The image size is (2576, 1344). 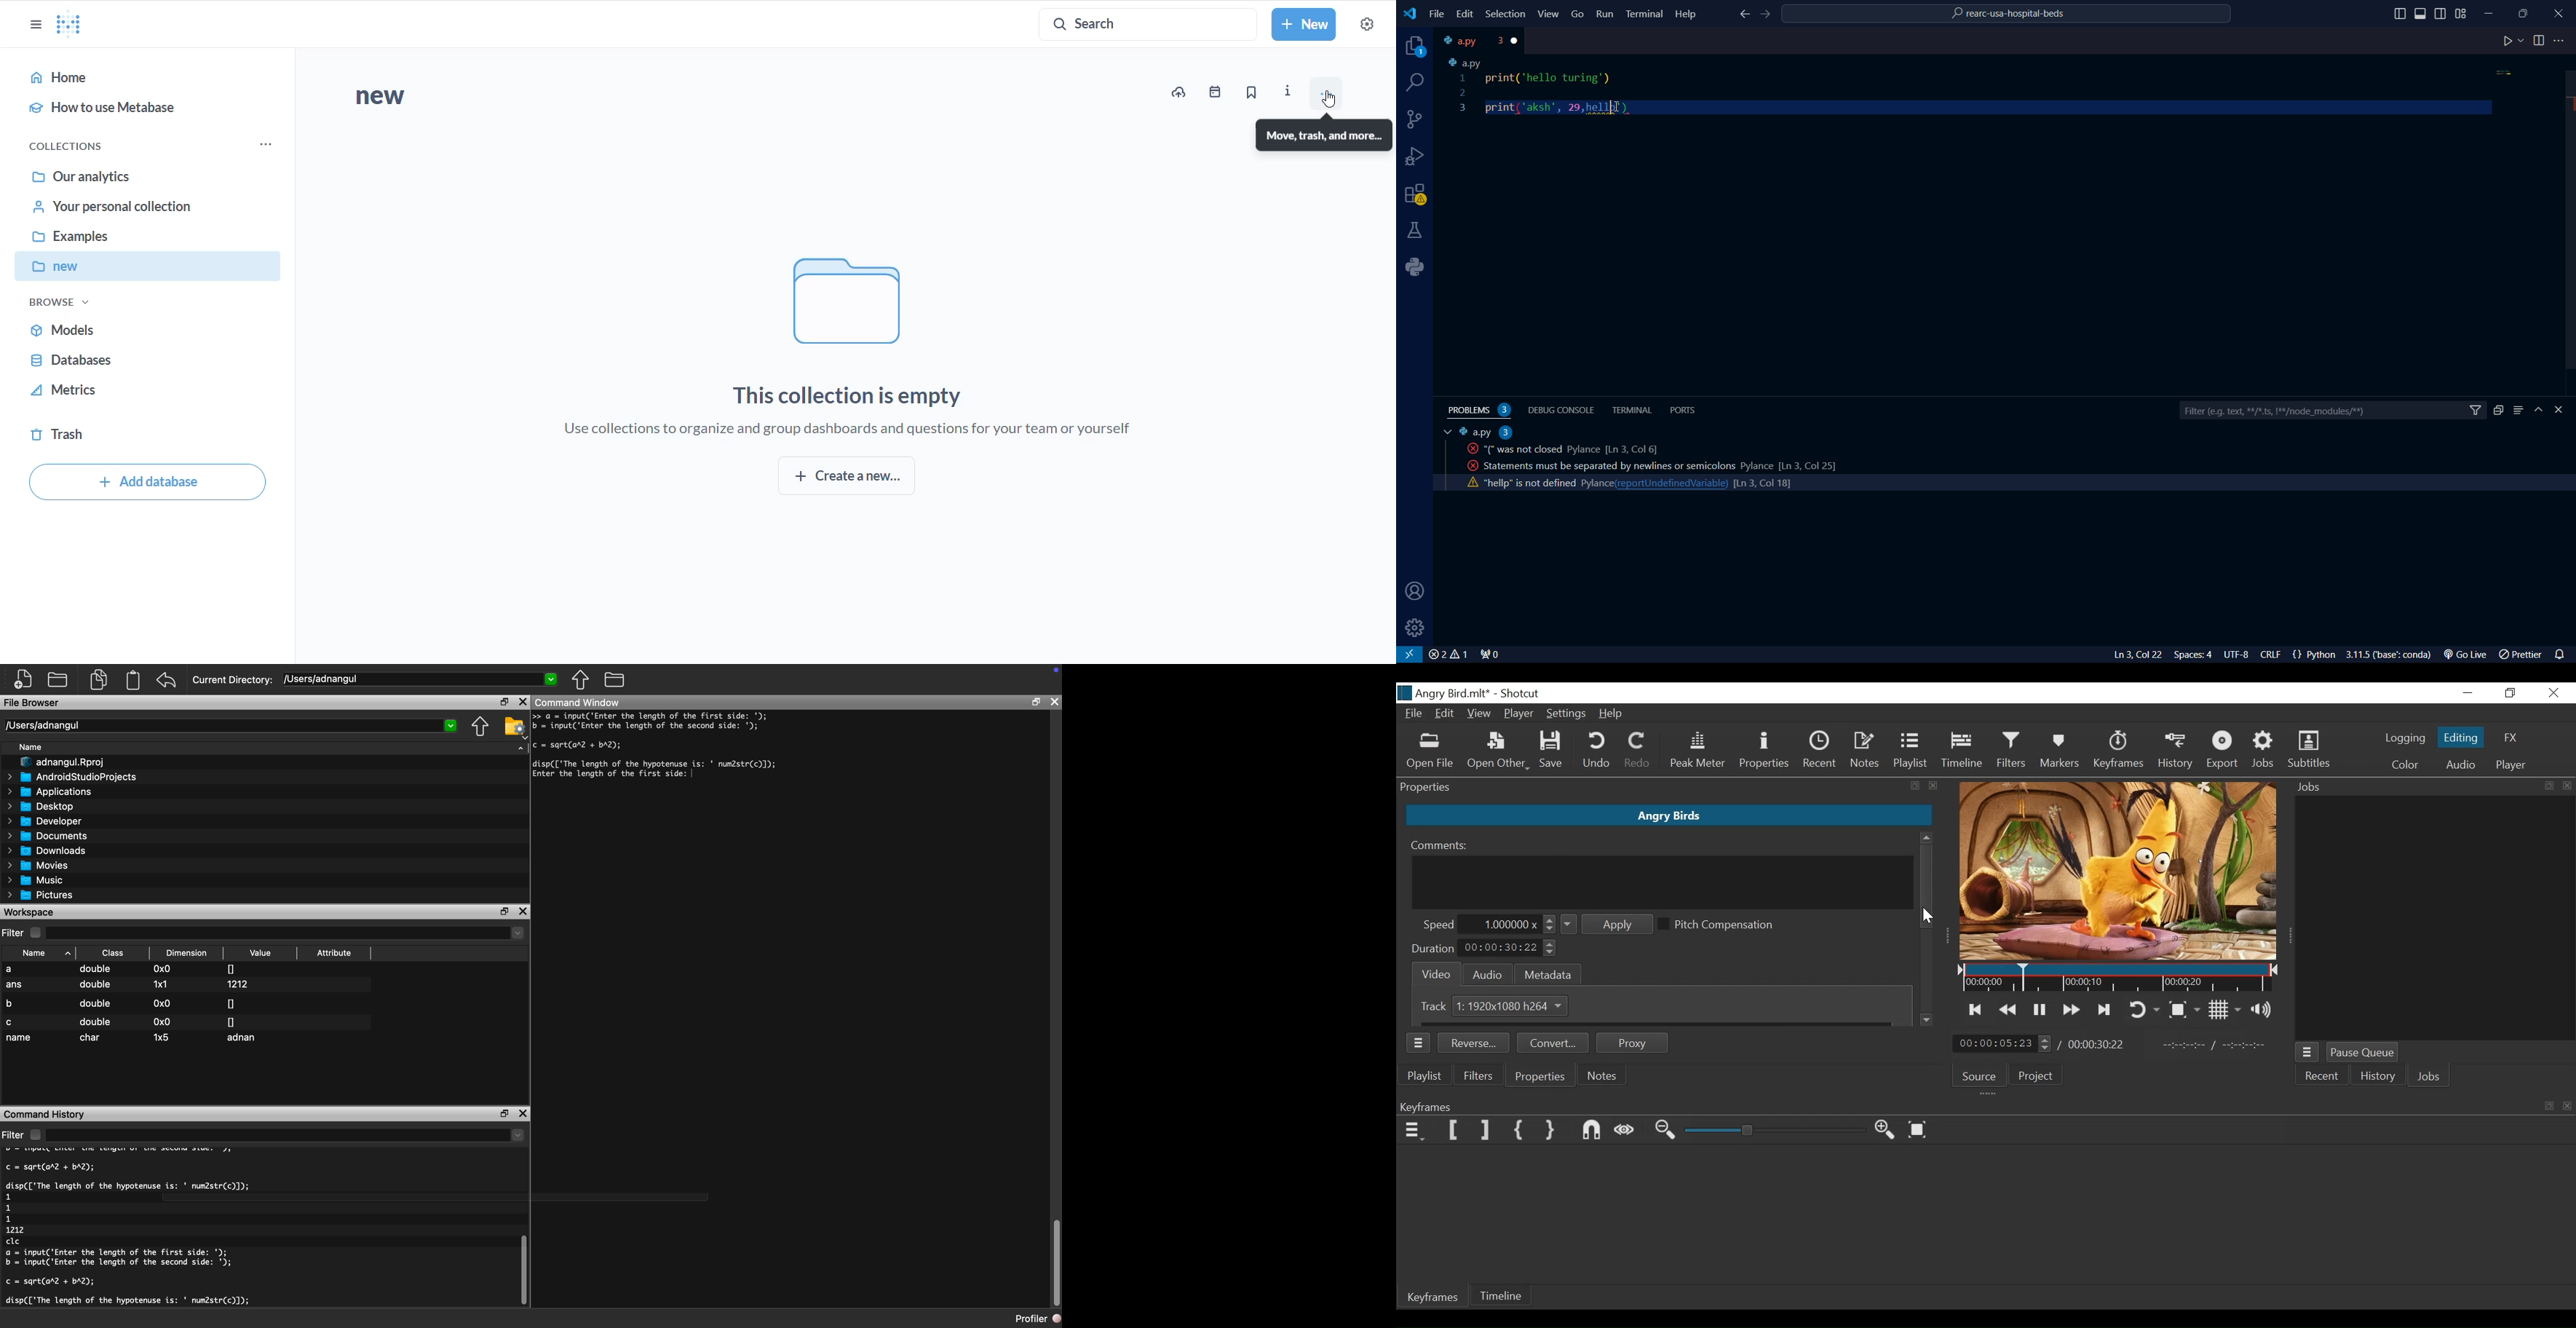 What do you see at coordinates (234, 681) in the screenshot?
I see `Current Directory:` at bounding box center [234, 681].